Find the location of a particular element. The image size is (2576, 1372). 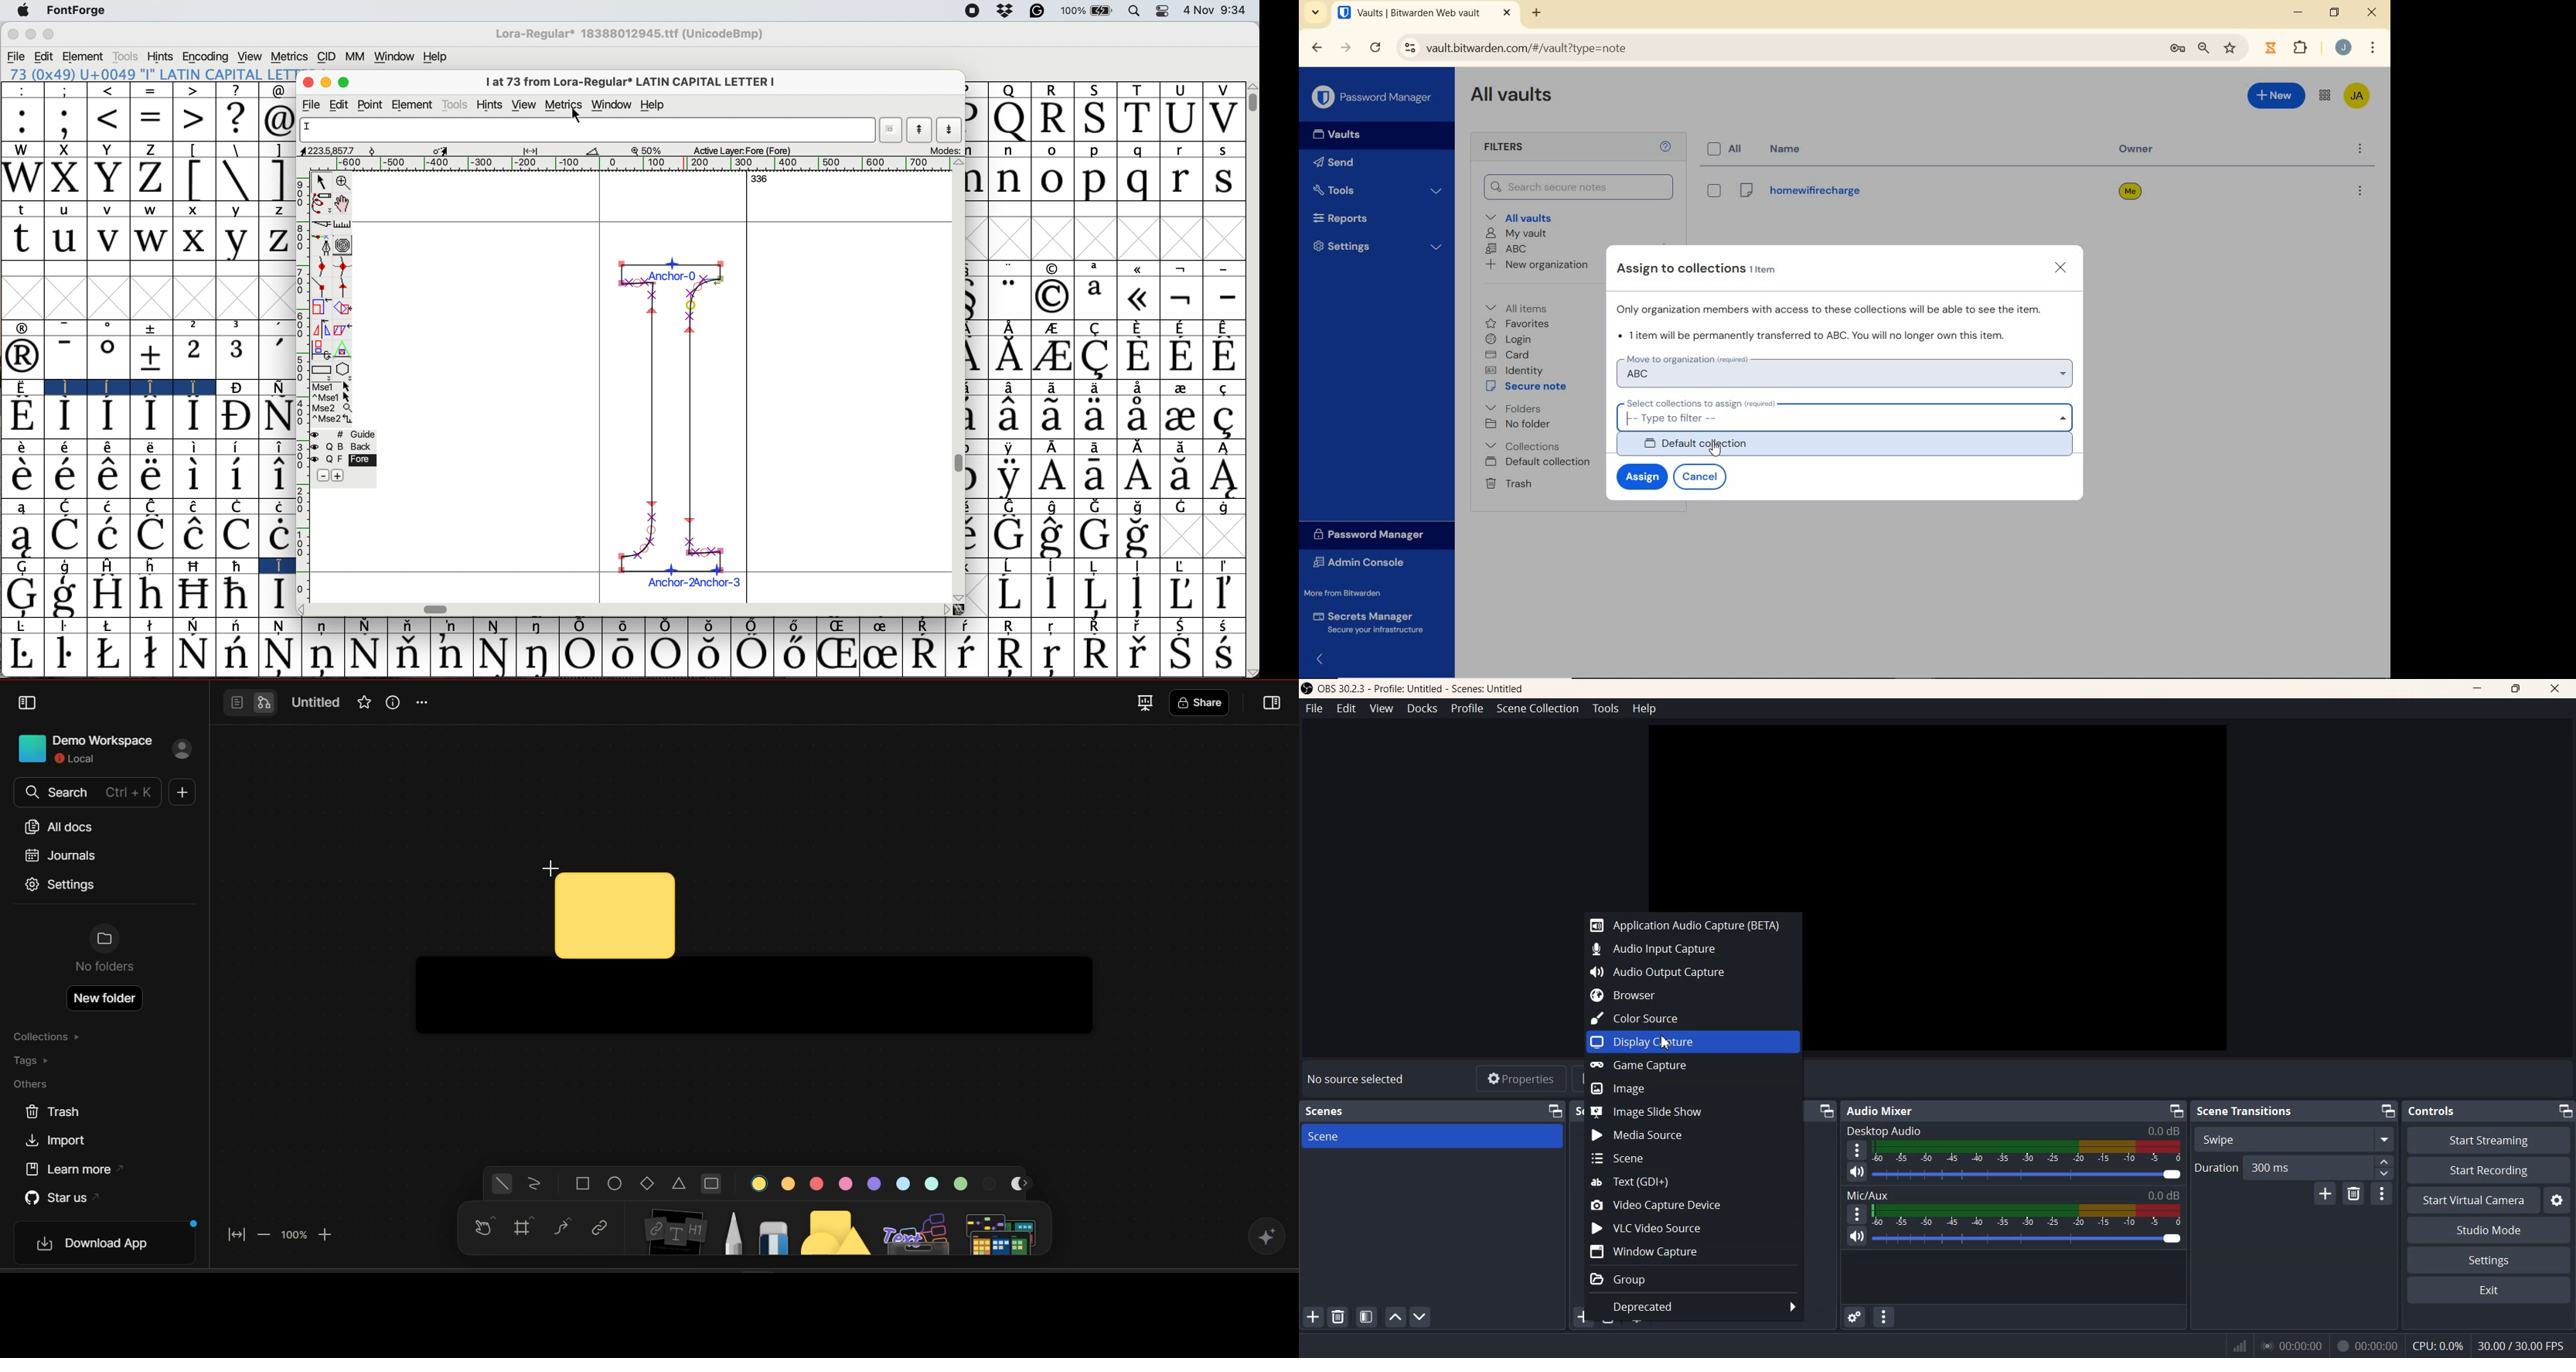

Video Capture Device is located at coordinates (1693, 1205).